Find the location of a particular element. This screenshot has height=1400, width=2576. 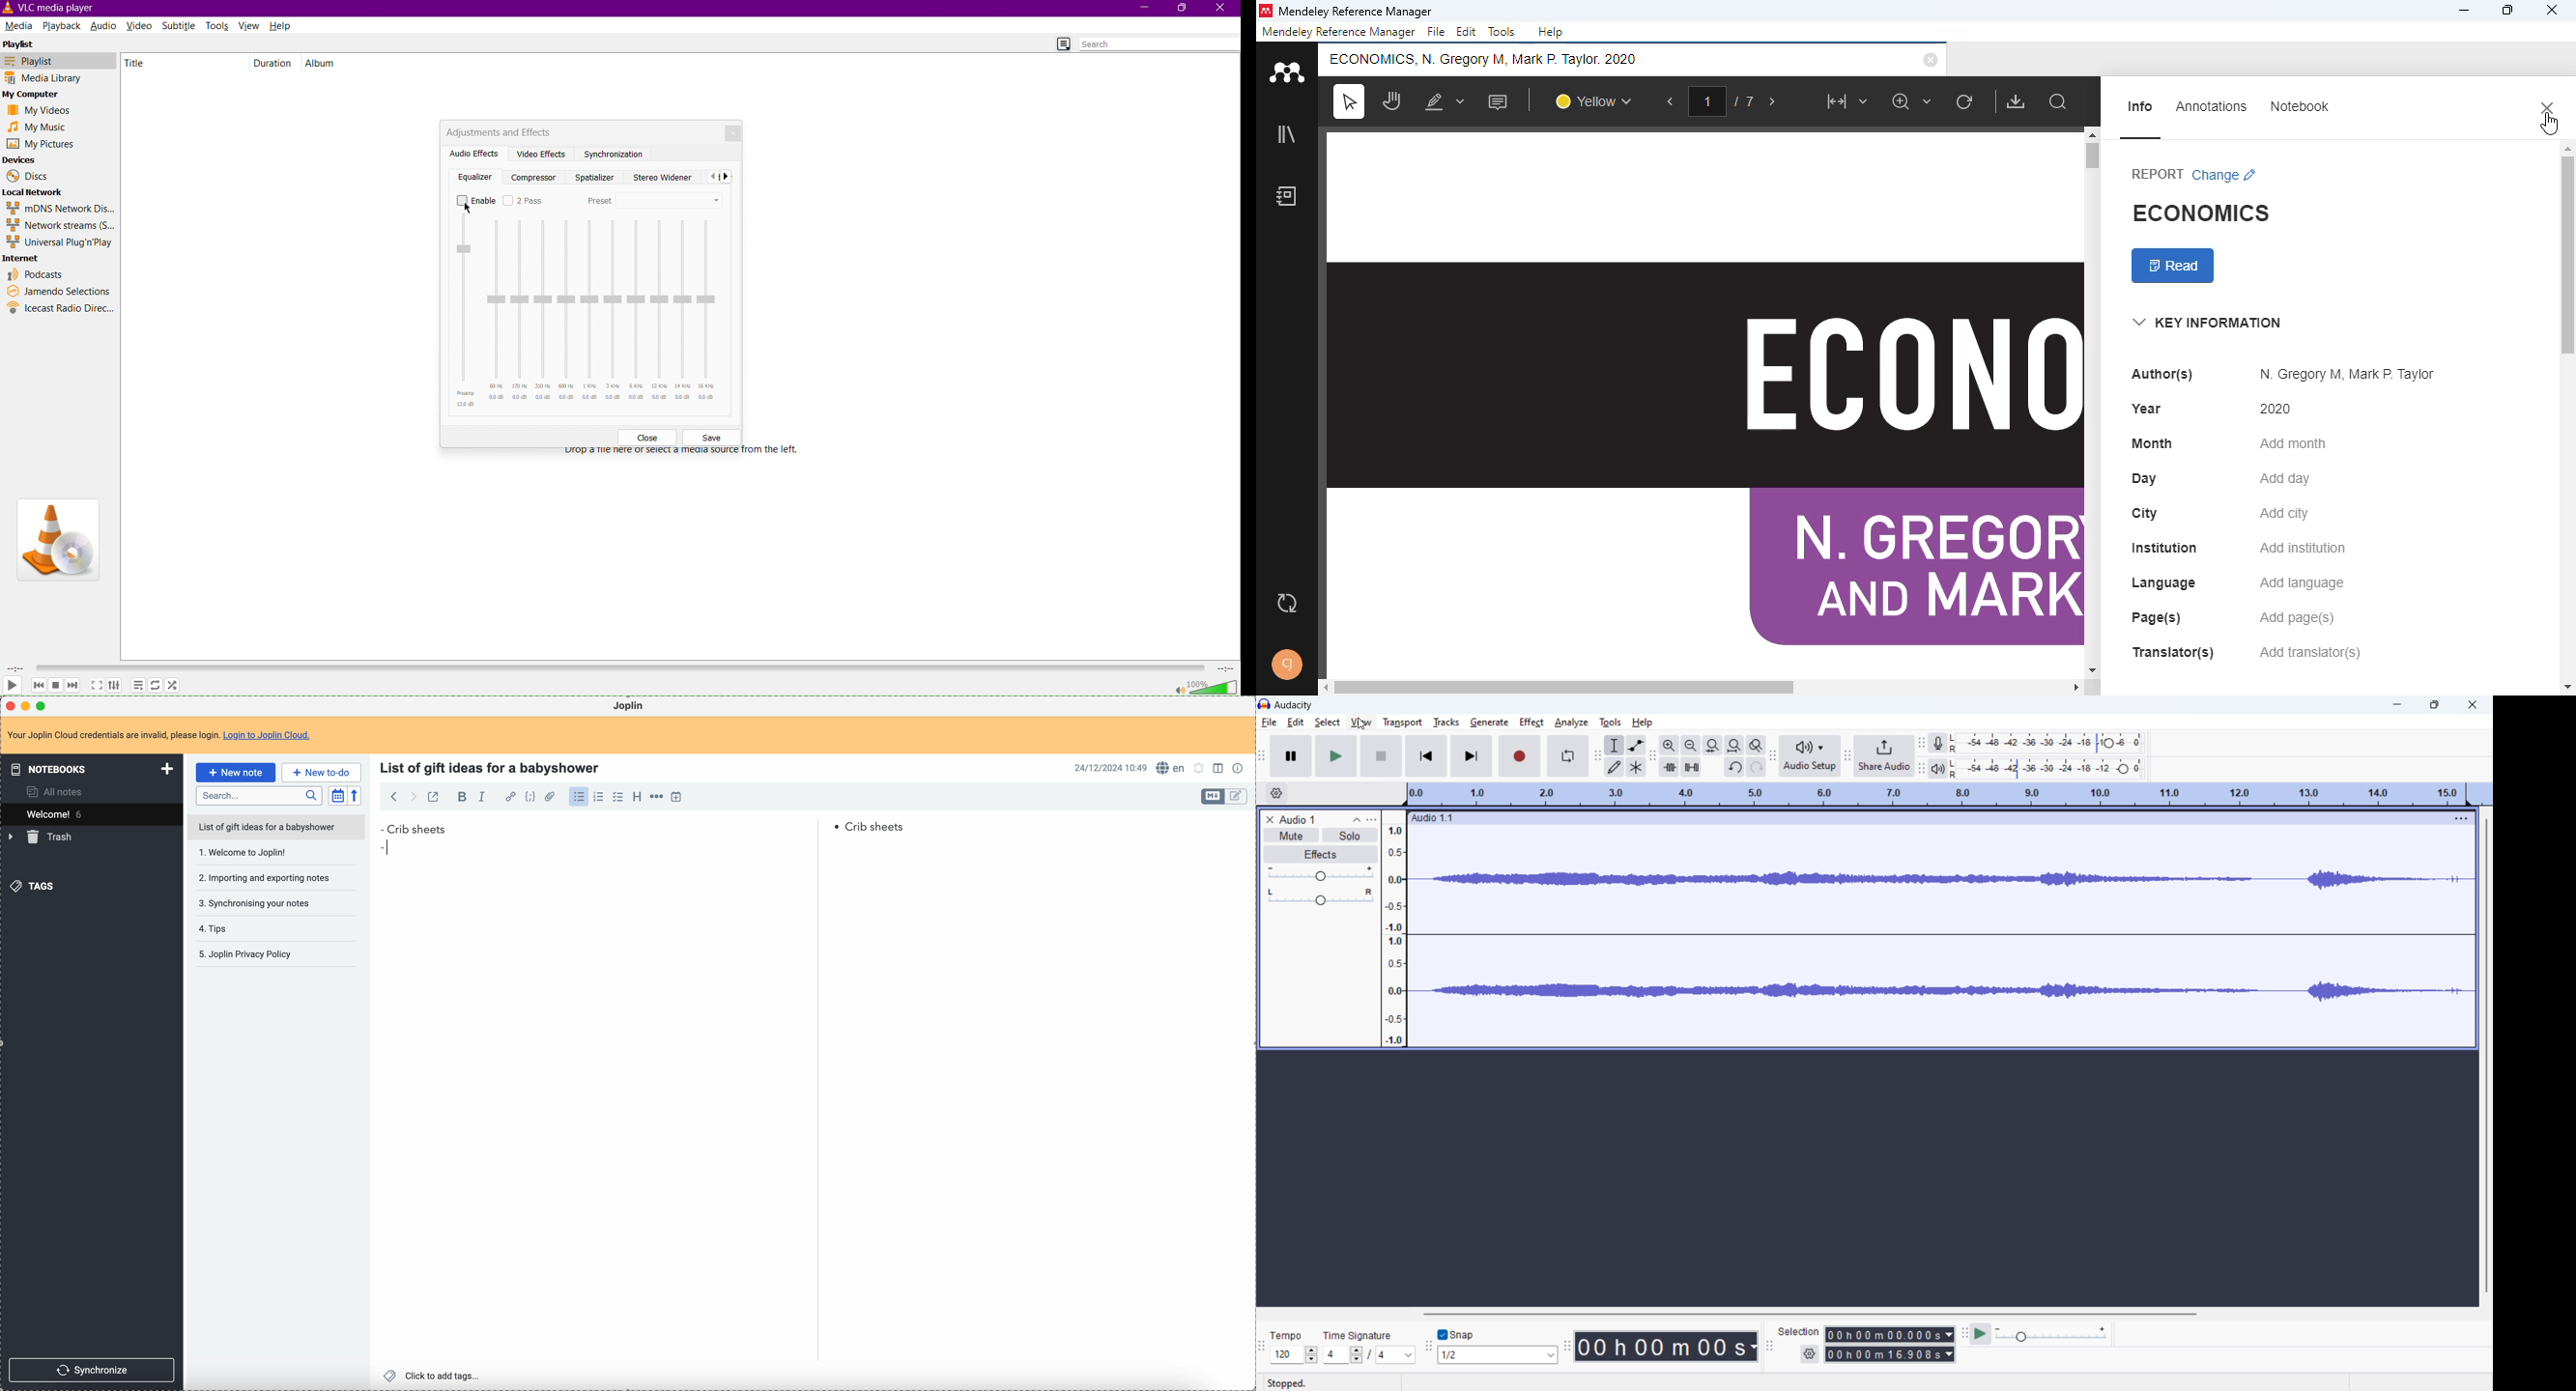

select is located at coordinates (1327, 723).